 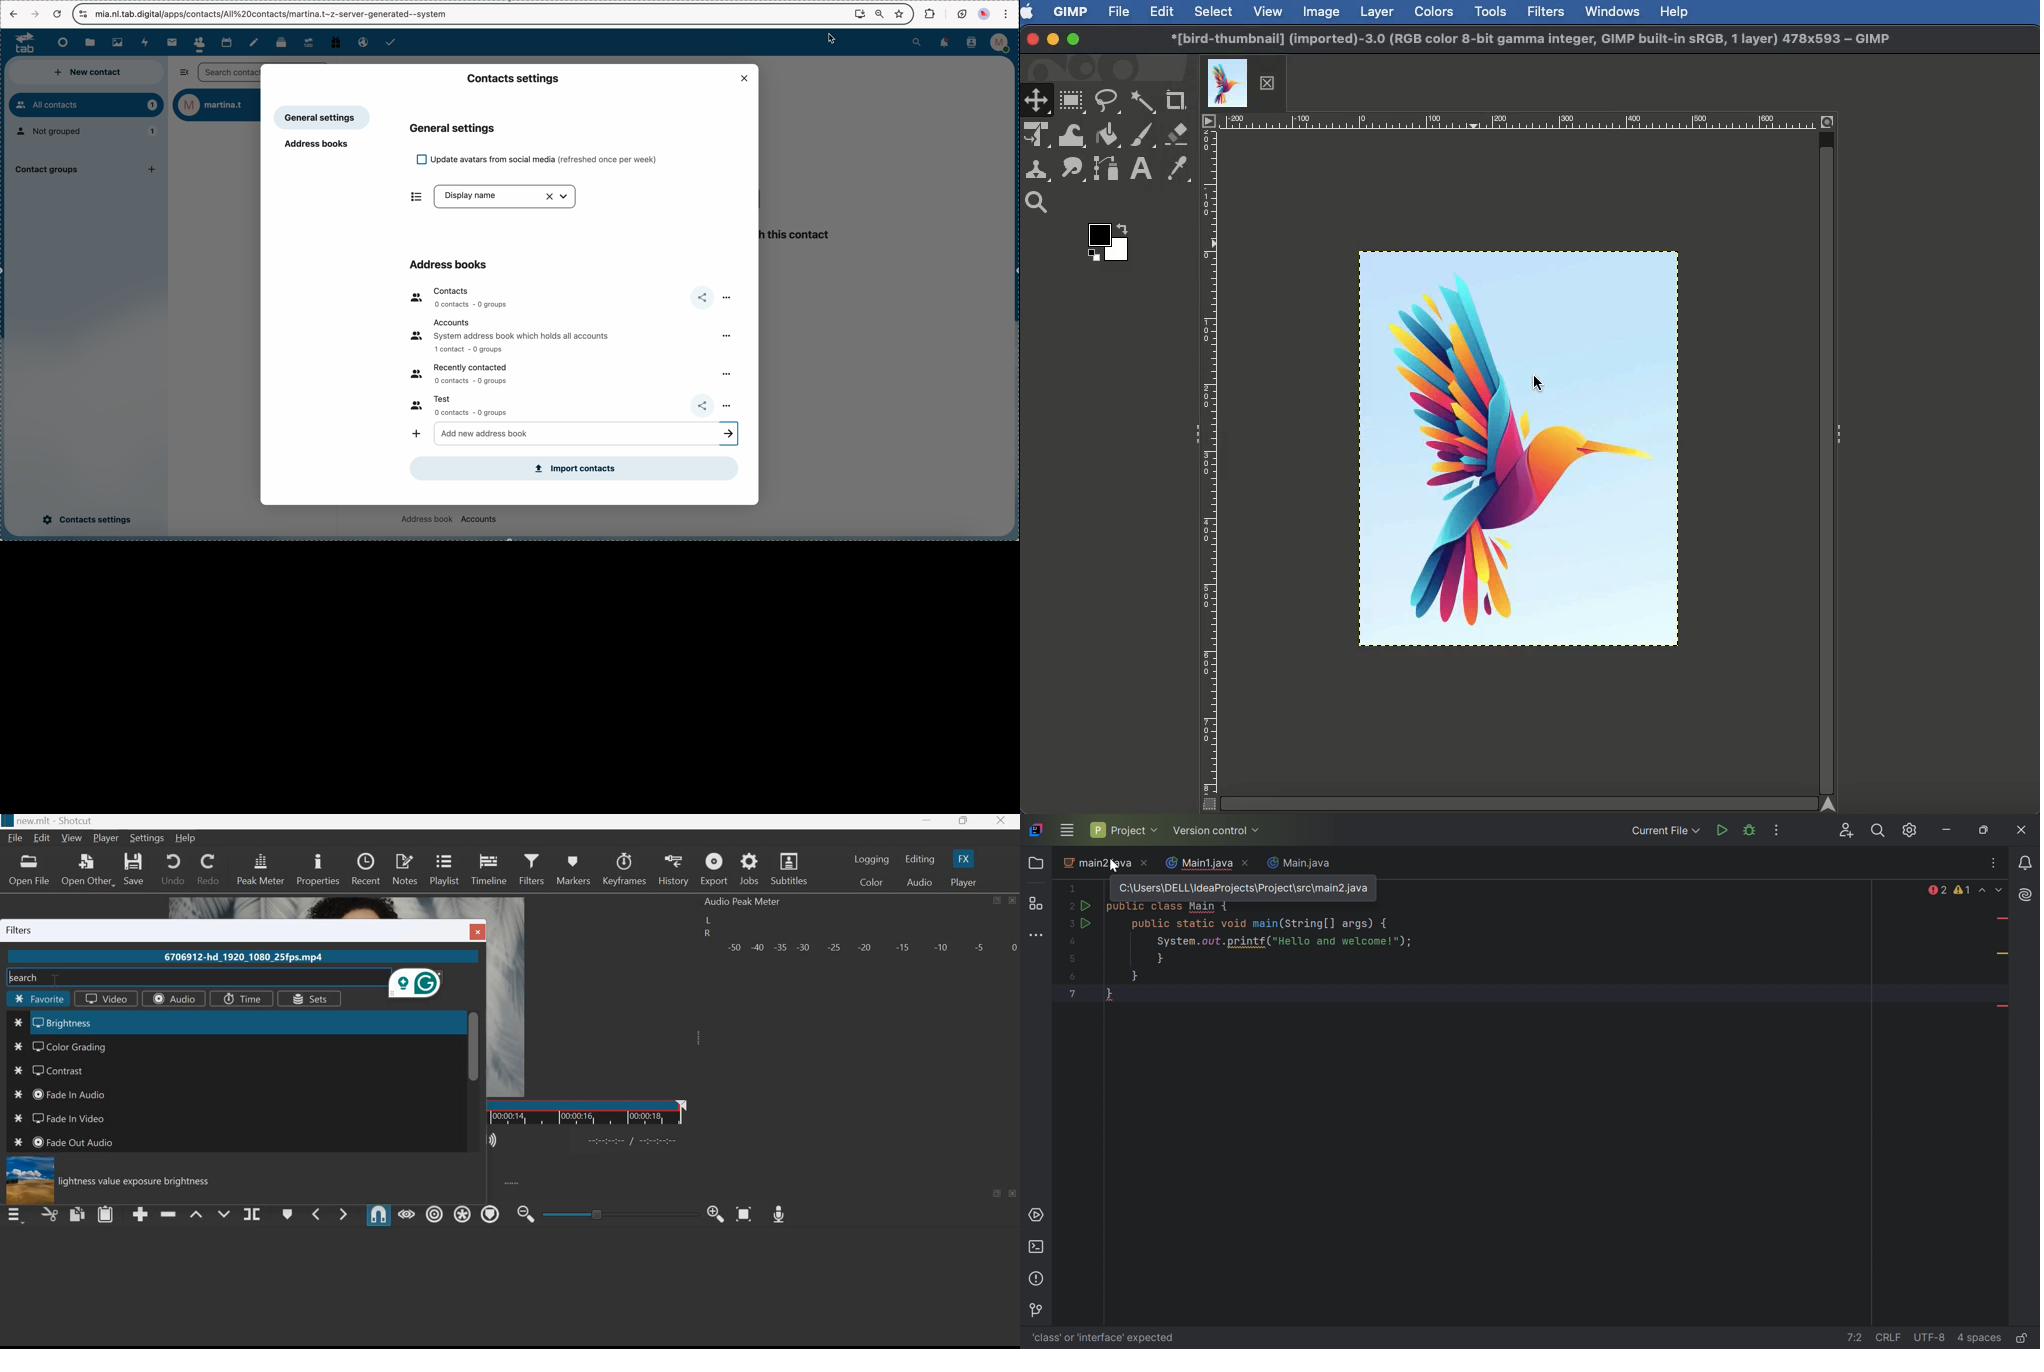 I want to click on install Nextcloud, so click(x=860, y=14).